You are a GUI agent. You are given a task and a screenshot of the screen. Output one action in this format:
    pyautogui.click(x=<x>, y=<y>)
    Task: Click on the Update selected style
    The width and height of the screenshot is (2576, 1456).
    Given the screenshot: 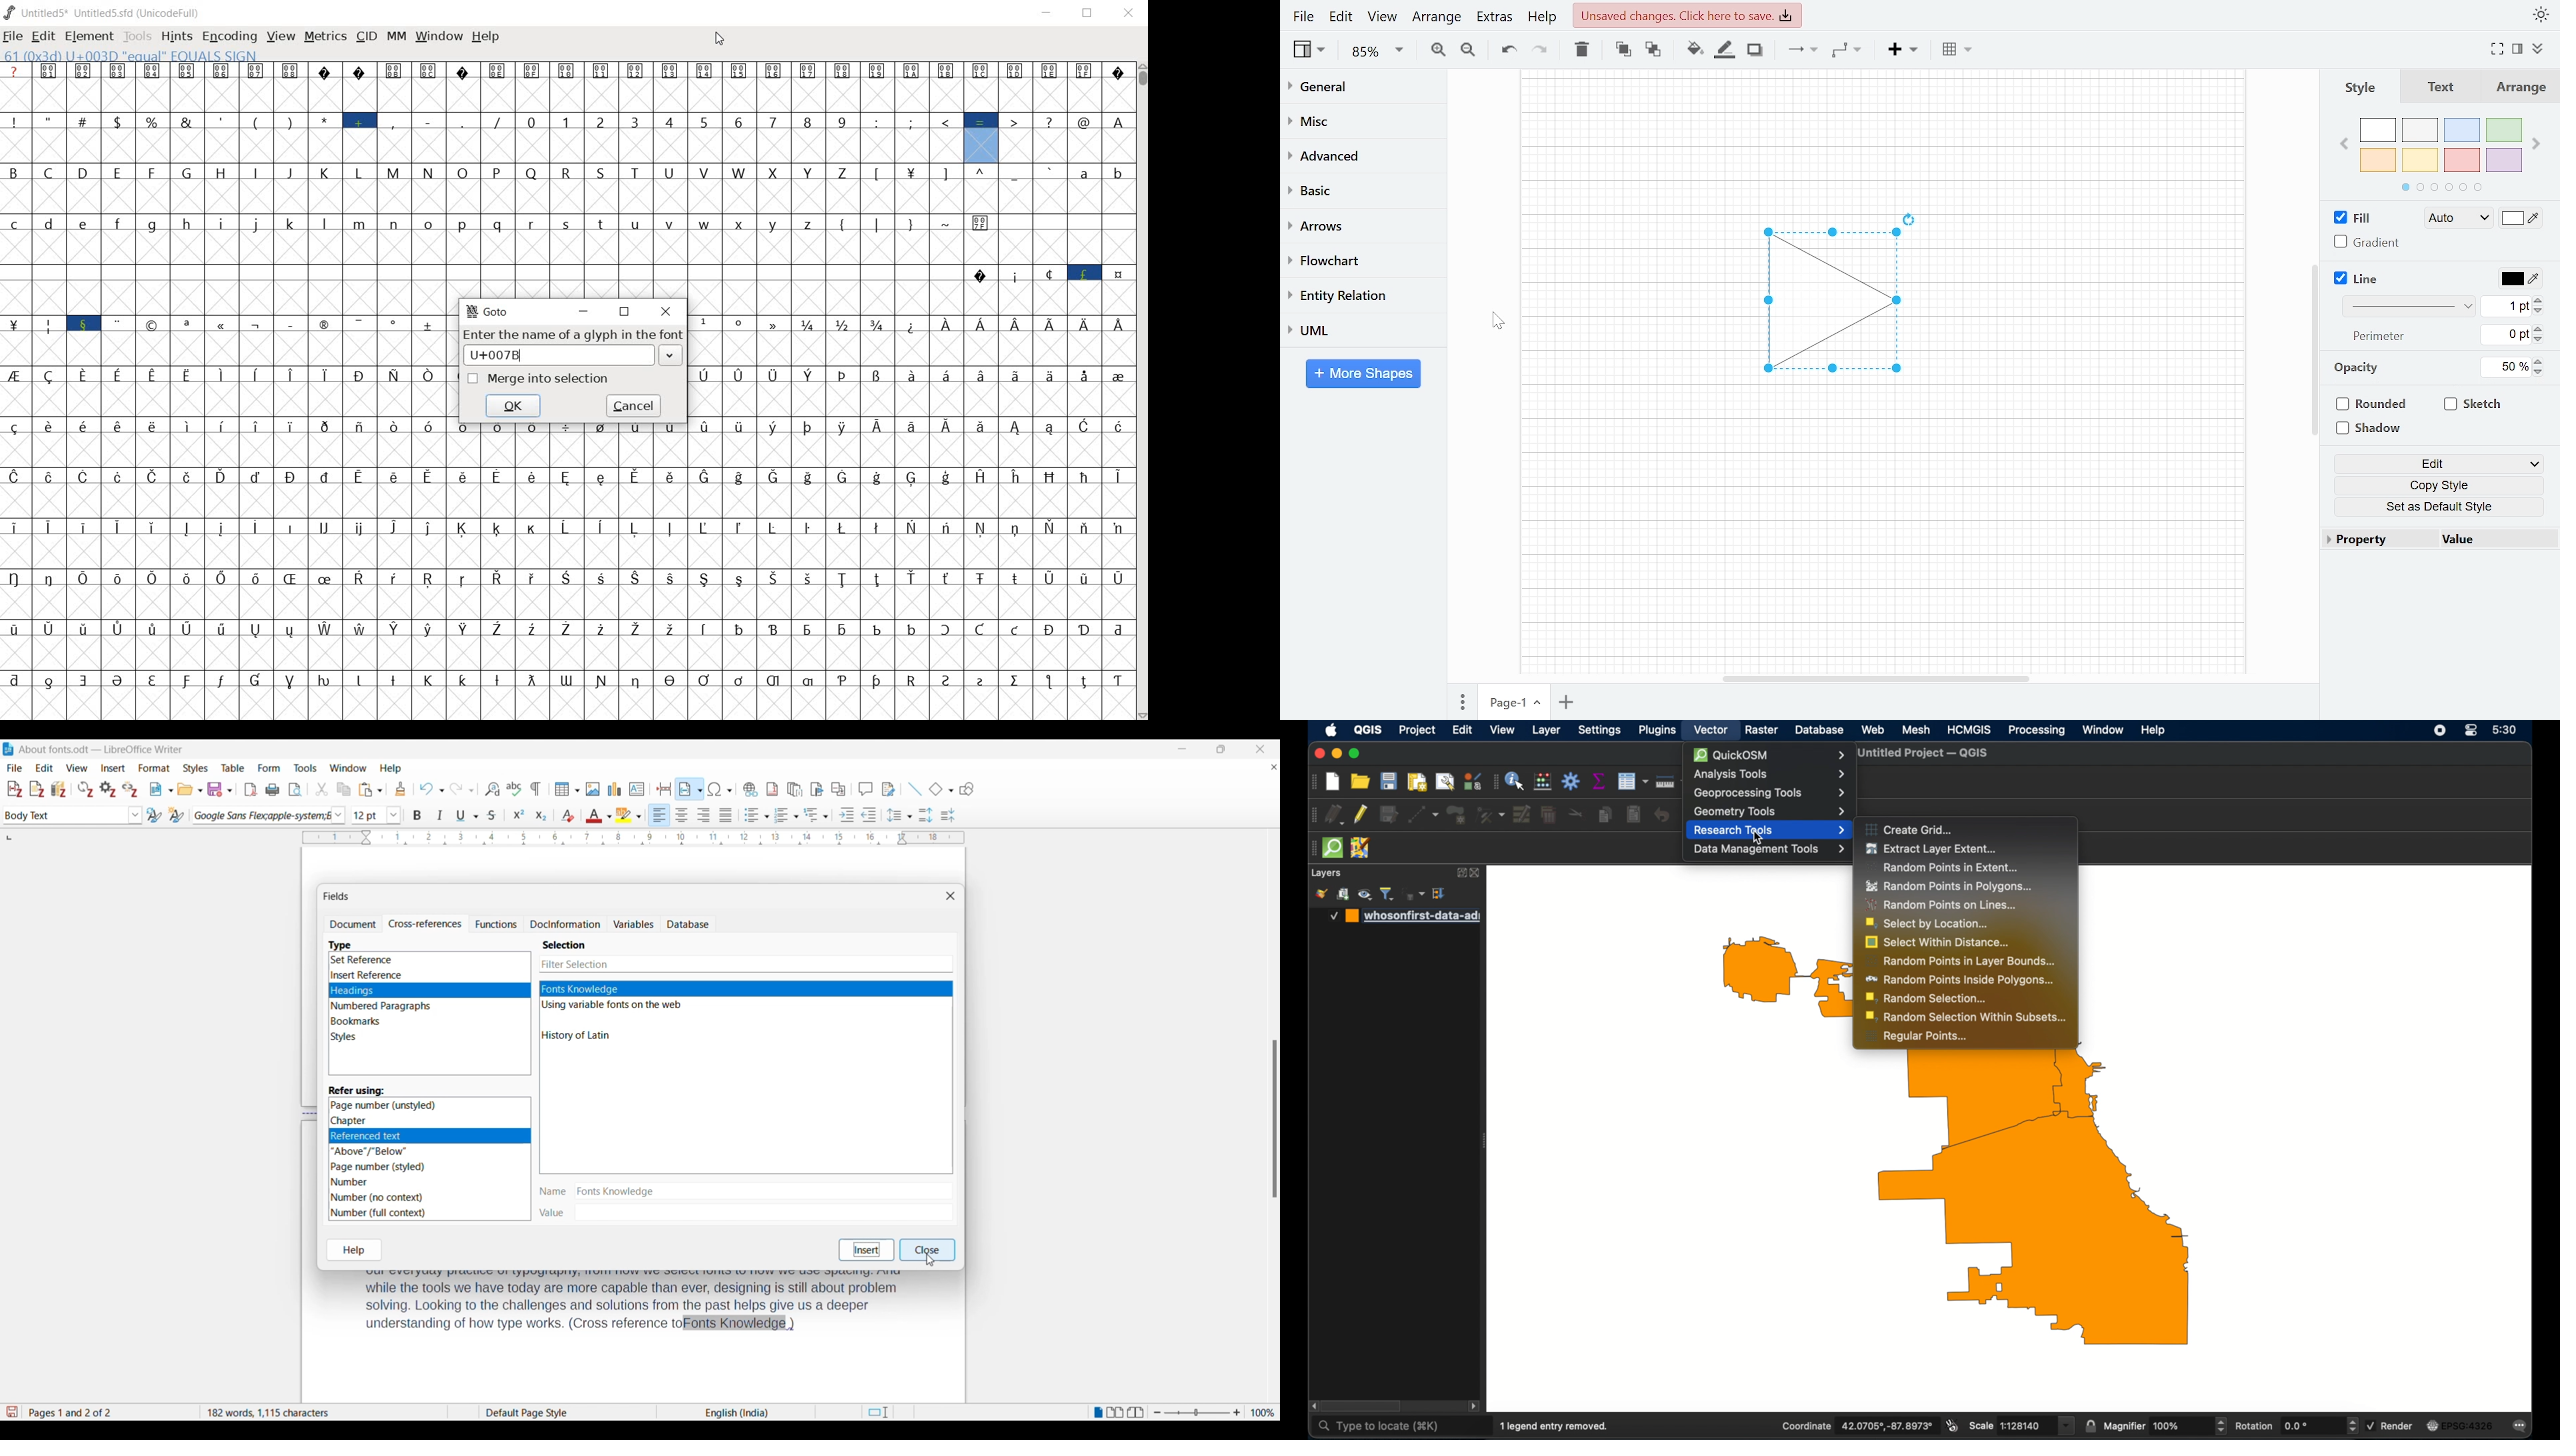 What is the action you would take?
    pyautogui.click(x=154, y=815)
    